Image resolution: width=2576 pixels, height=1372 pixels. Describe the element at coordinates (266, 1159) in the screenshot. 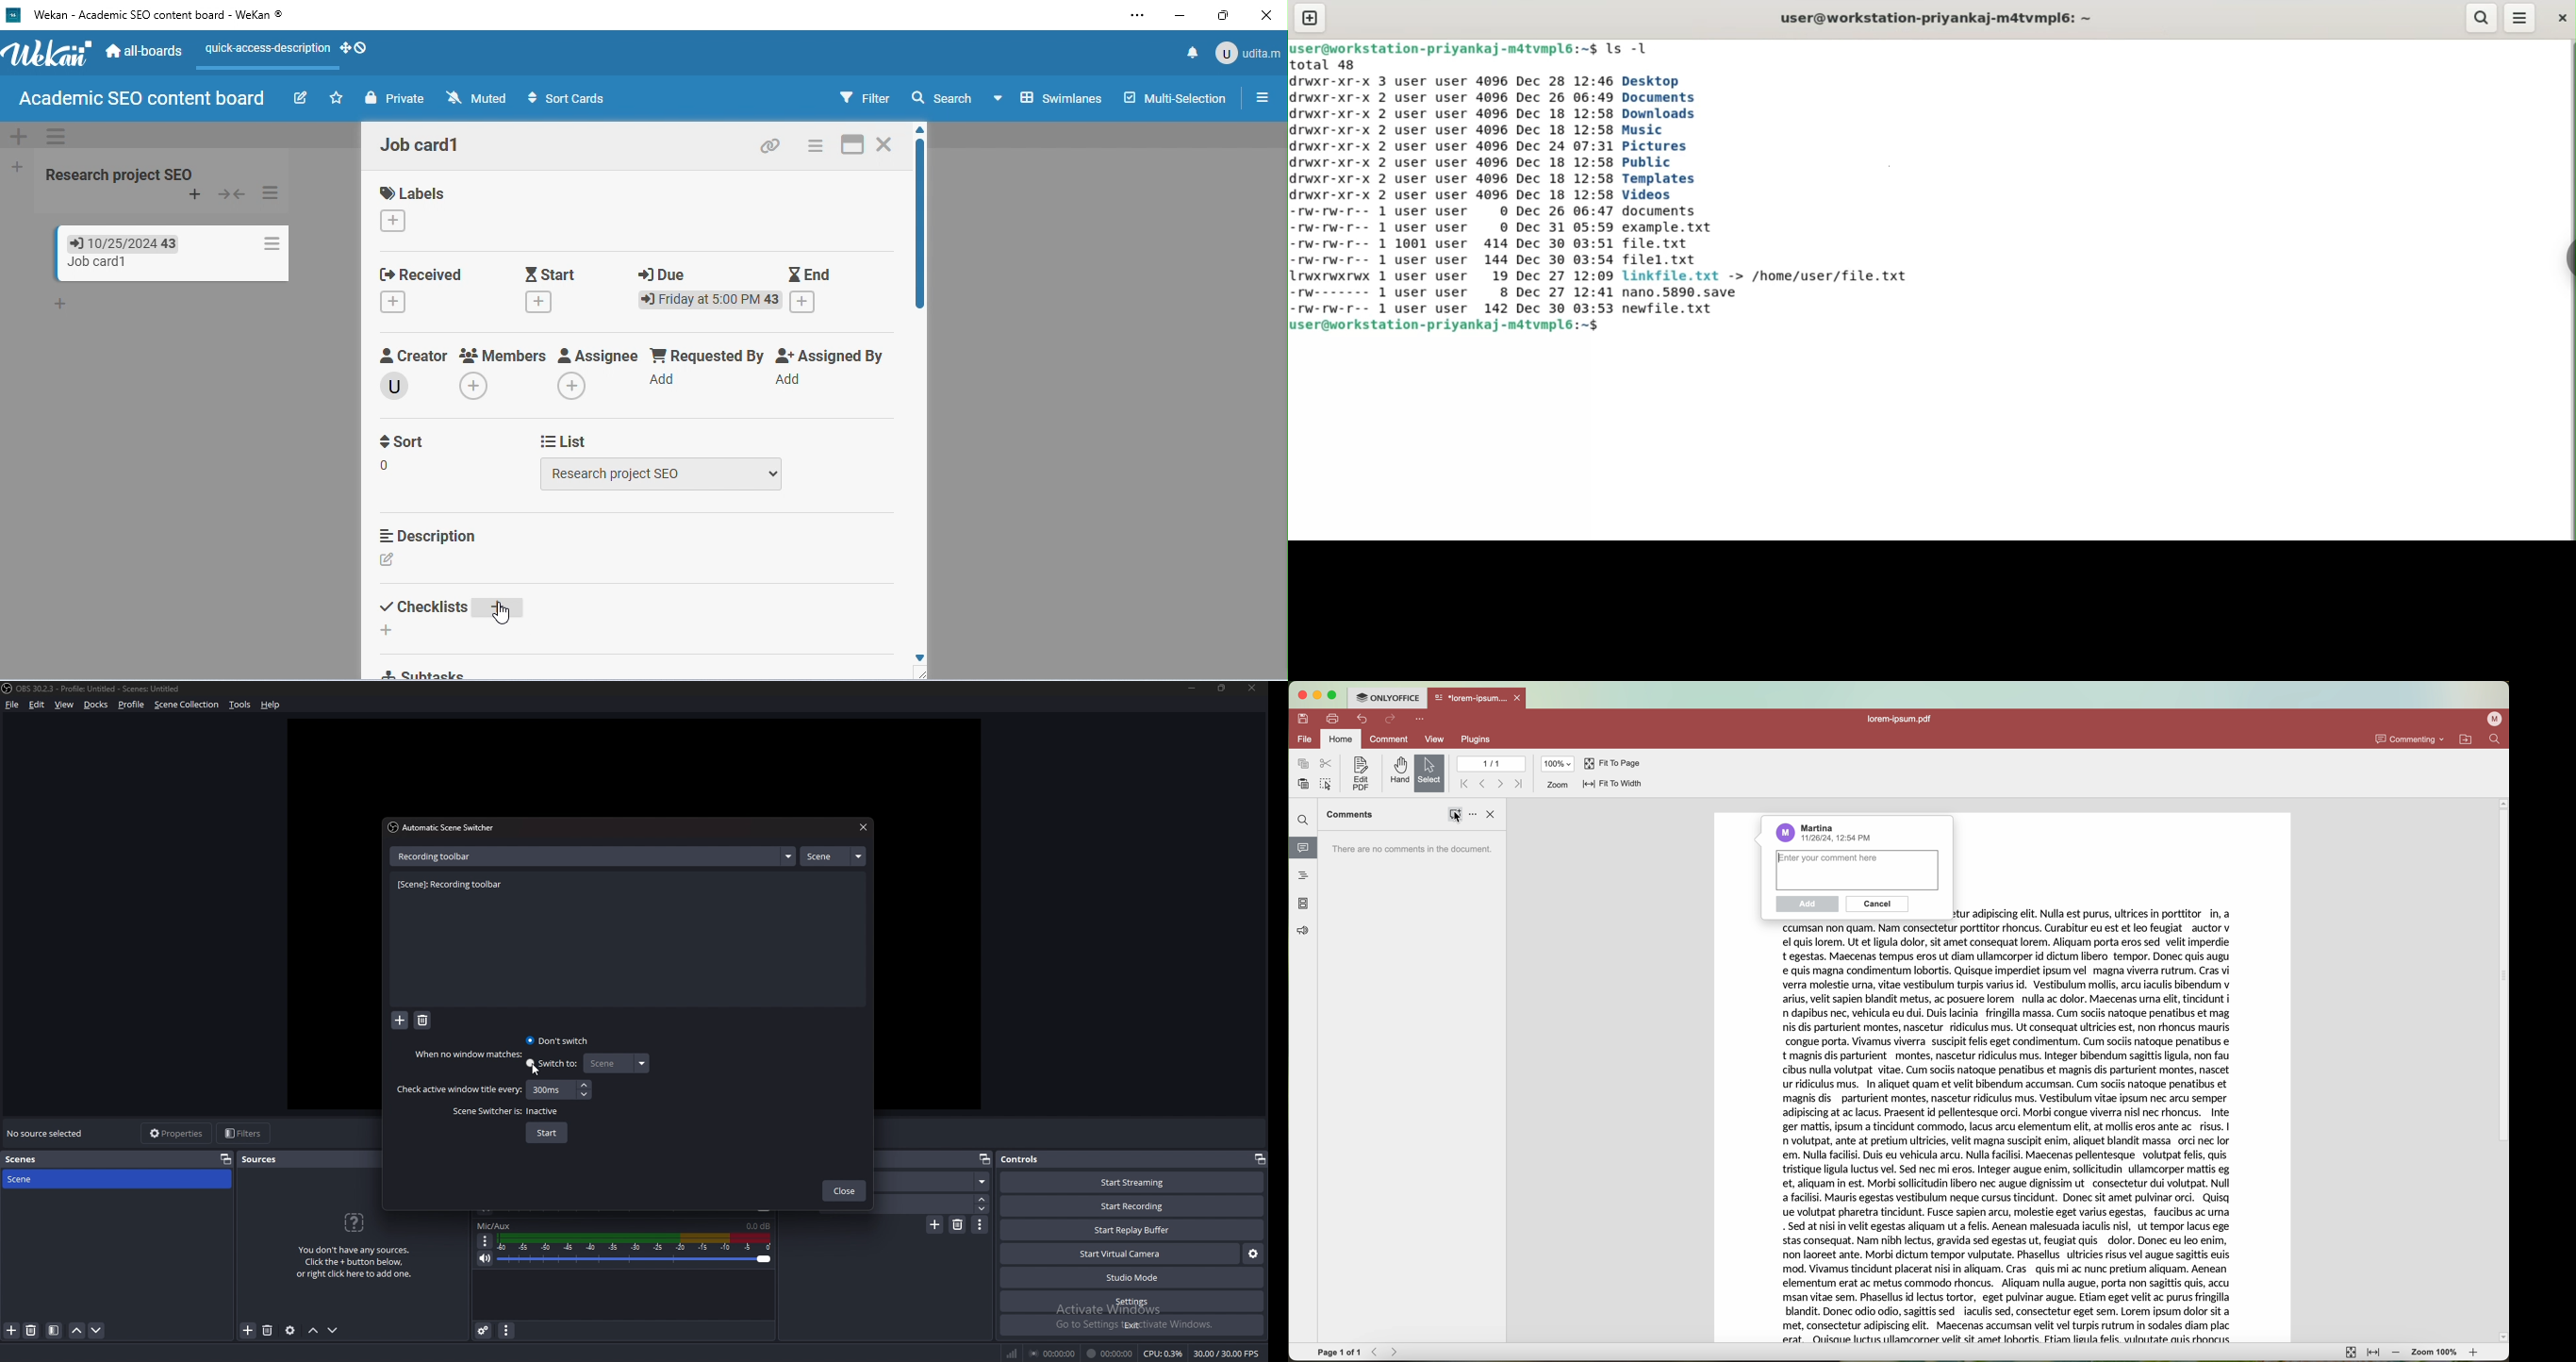

I see `sources` at that location.